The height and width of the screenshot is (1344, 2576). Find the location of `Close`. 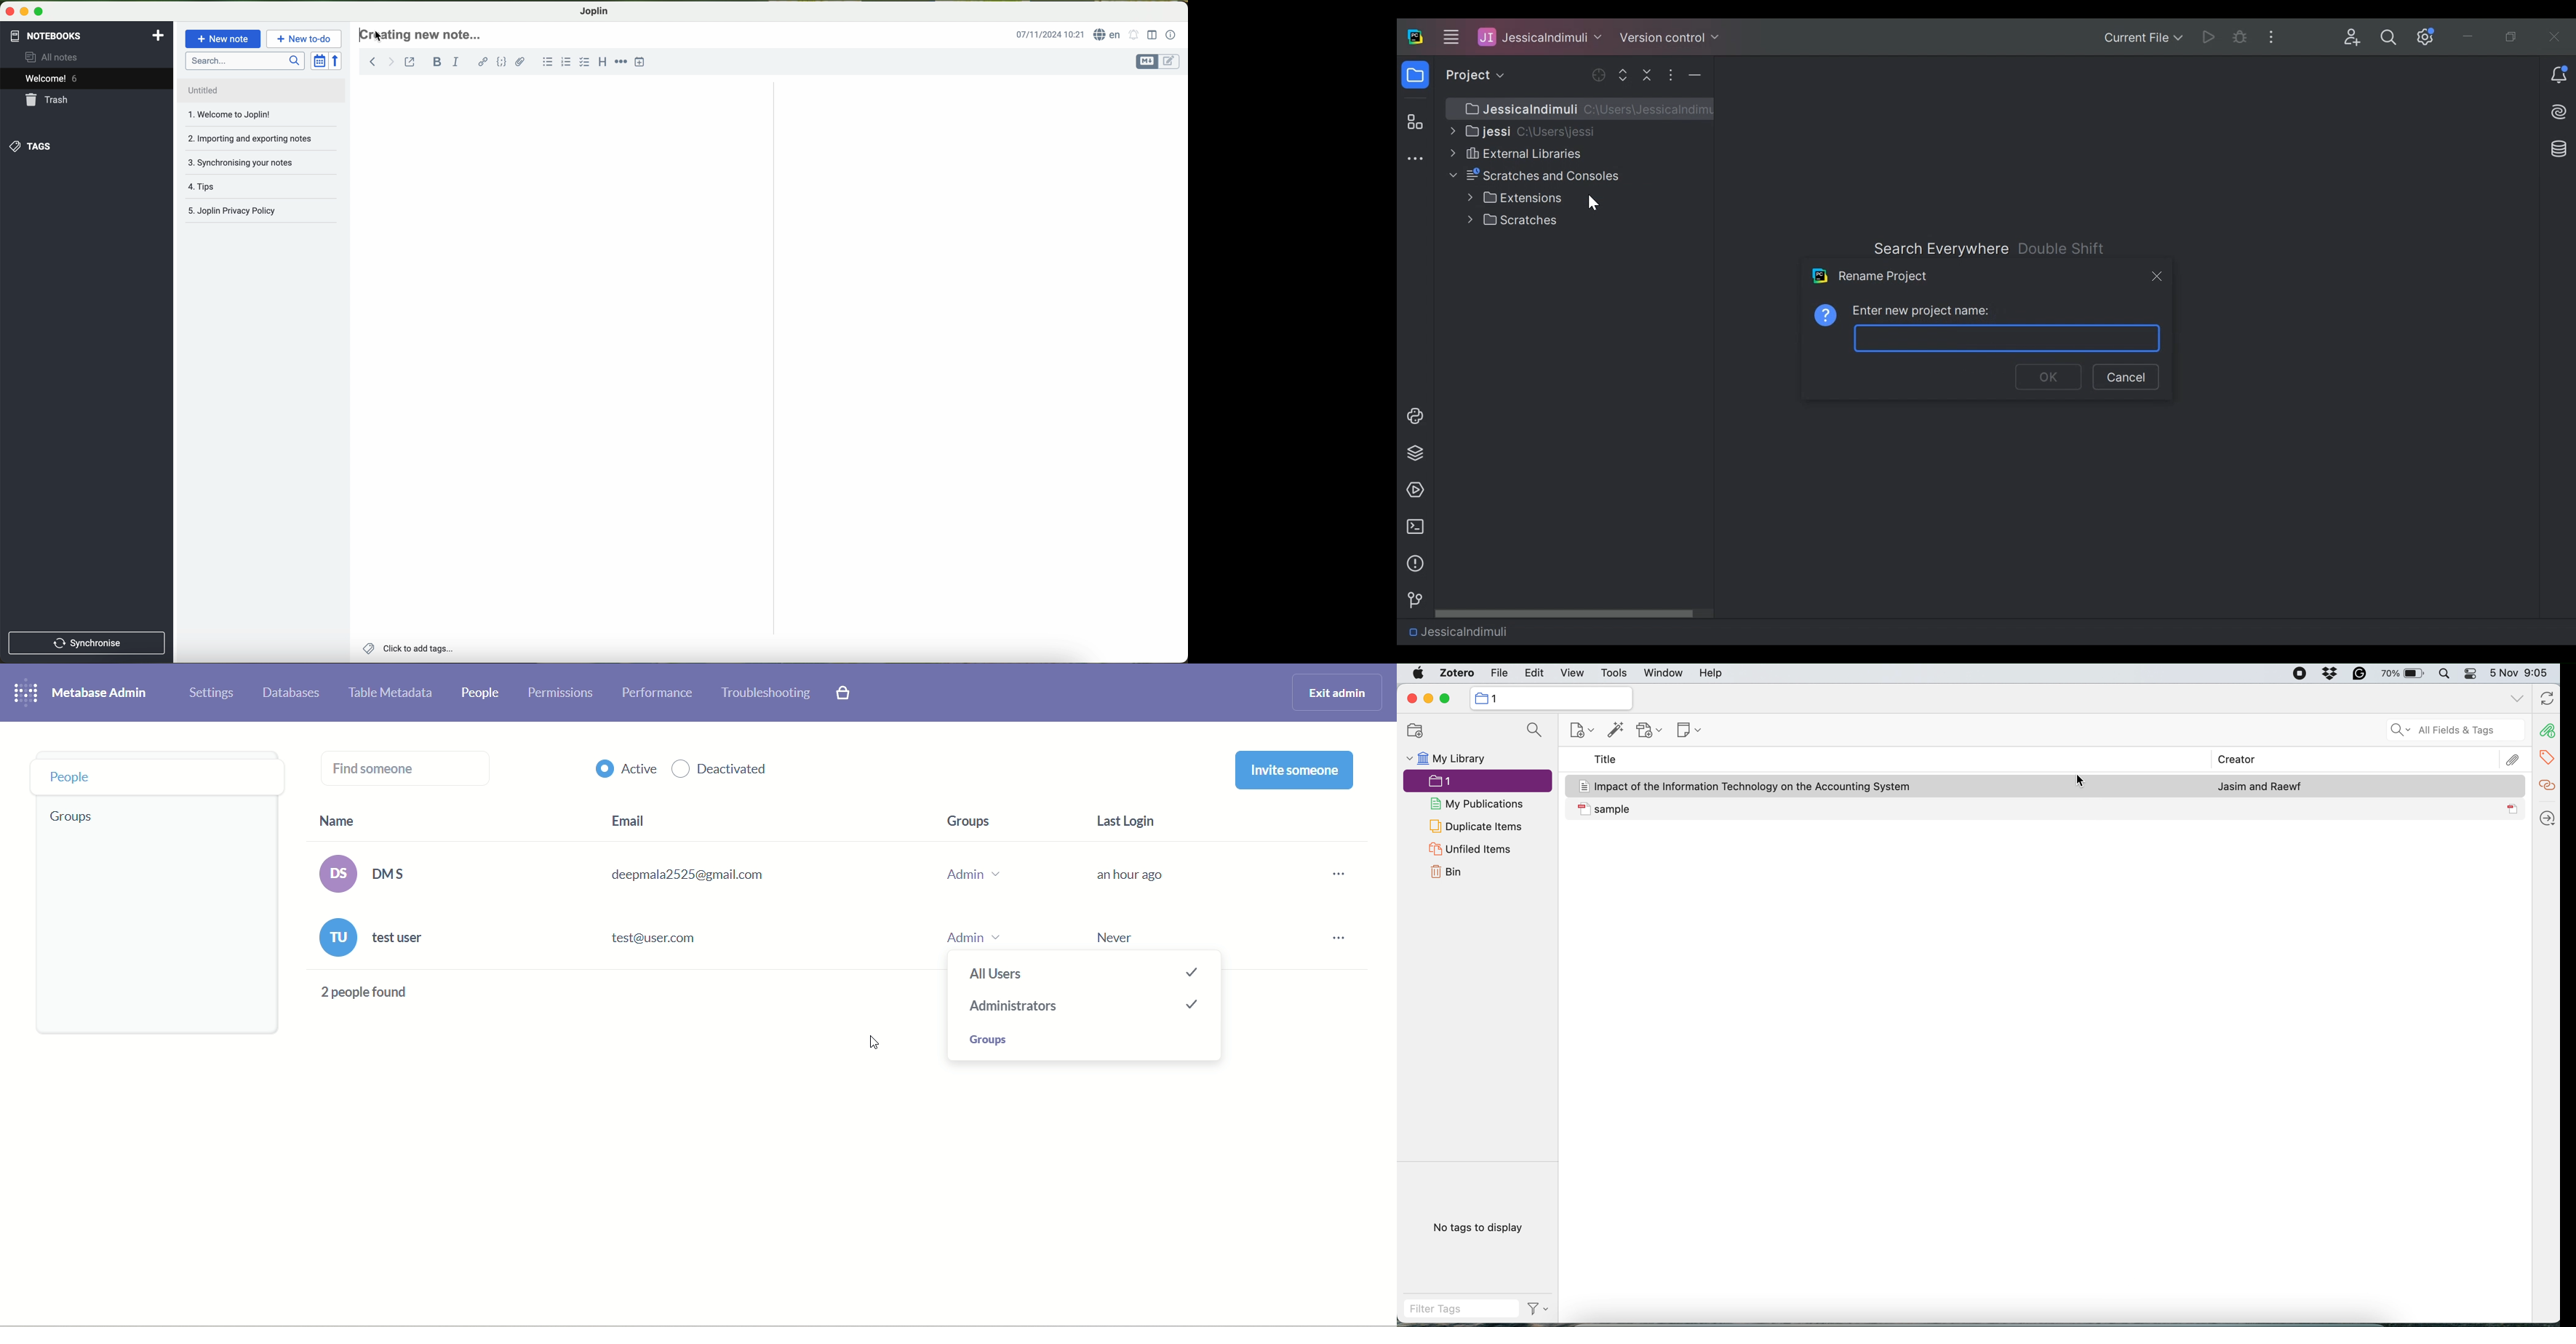

Close is located at coordinates (2556, 36).